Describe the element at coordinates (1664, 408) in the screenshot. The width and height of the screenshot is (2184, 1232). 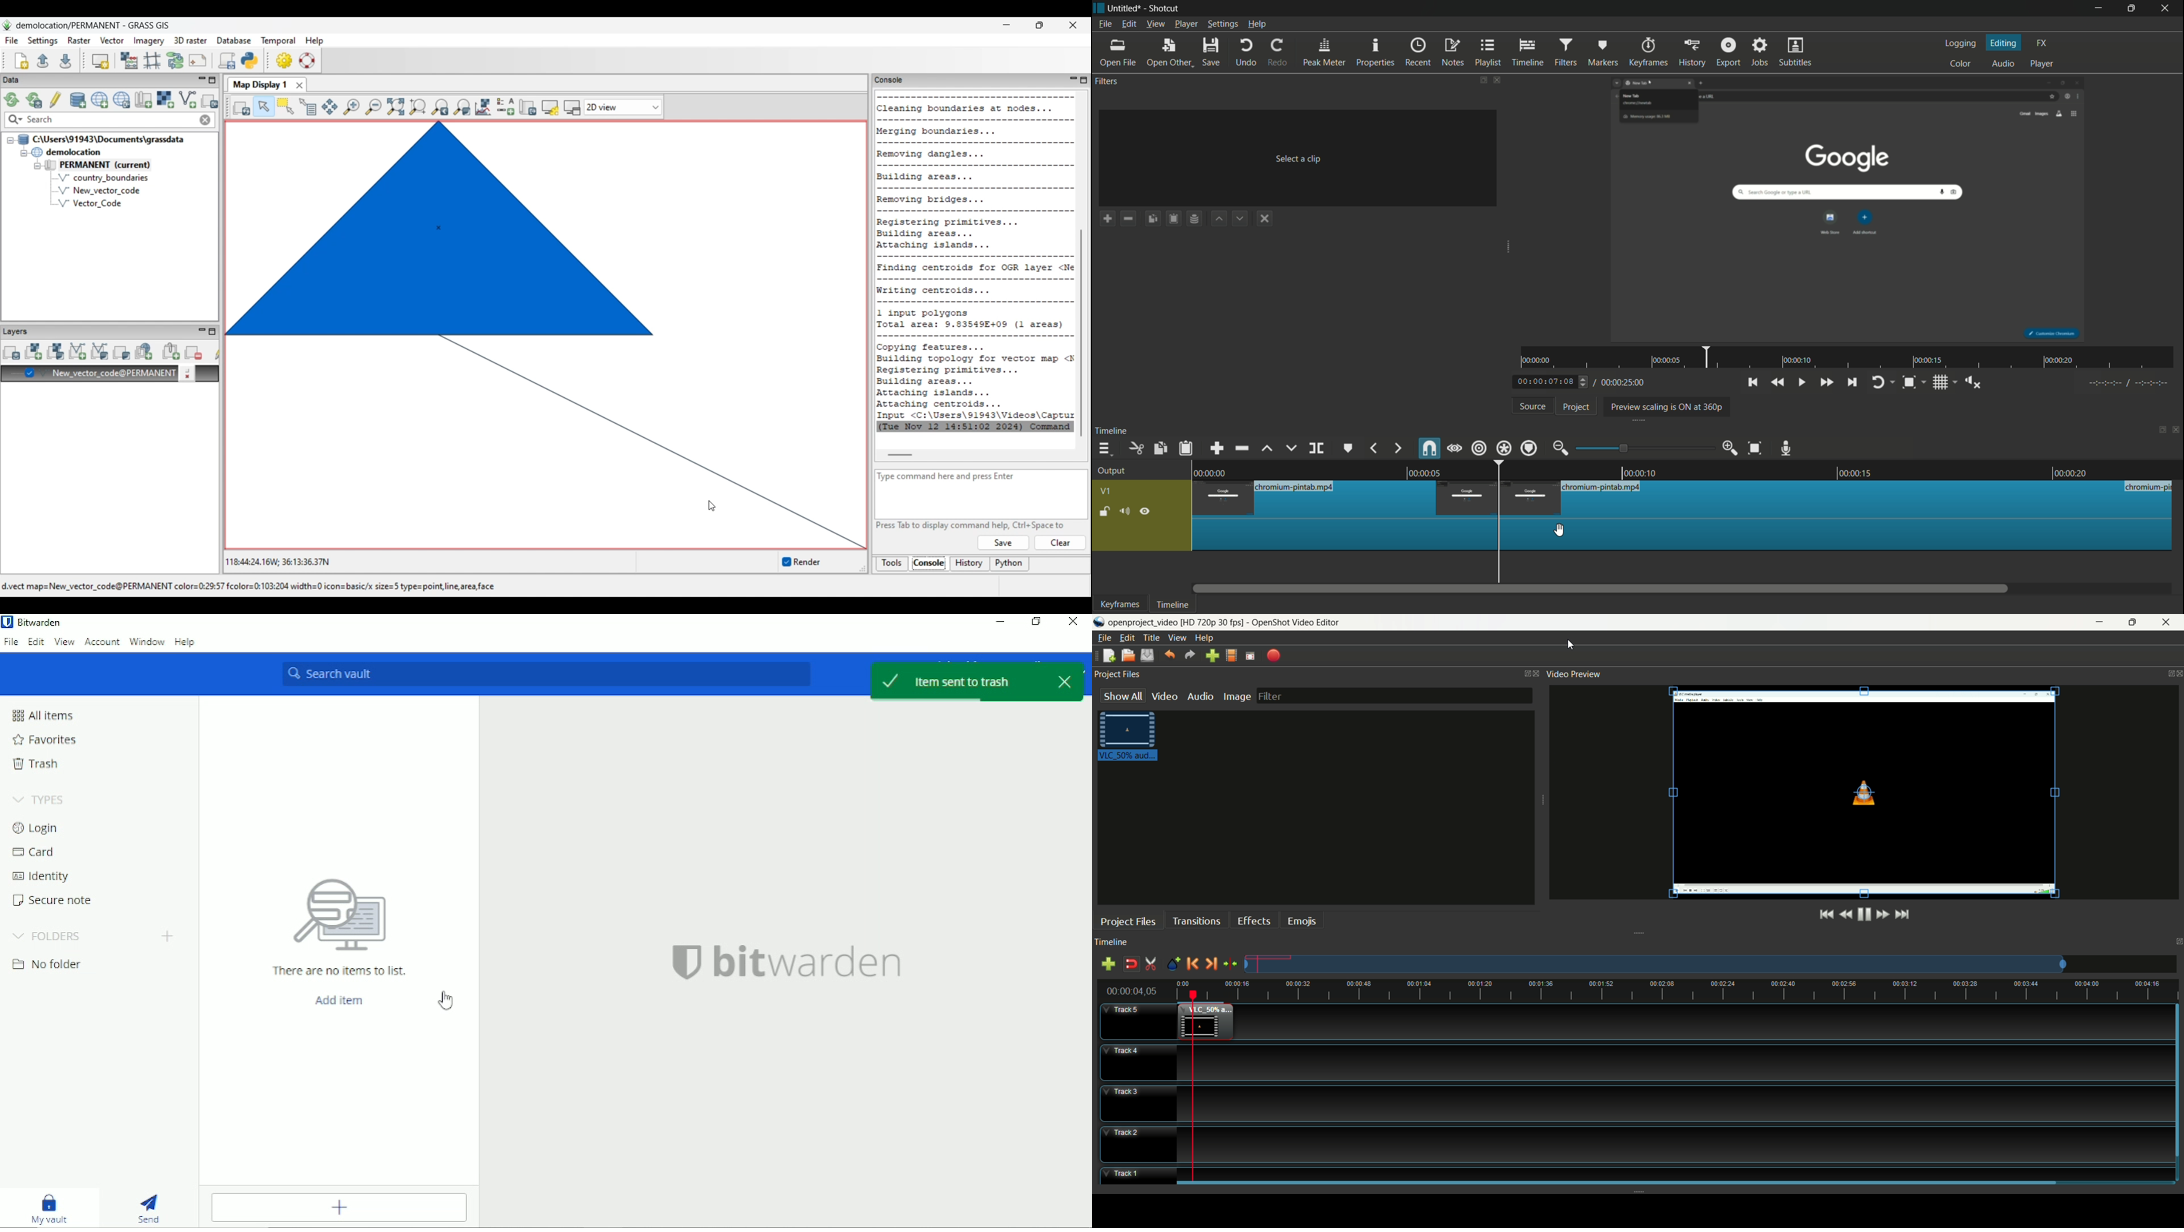
I see `preview scaling is on at 360p` at that location.